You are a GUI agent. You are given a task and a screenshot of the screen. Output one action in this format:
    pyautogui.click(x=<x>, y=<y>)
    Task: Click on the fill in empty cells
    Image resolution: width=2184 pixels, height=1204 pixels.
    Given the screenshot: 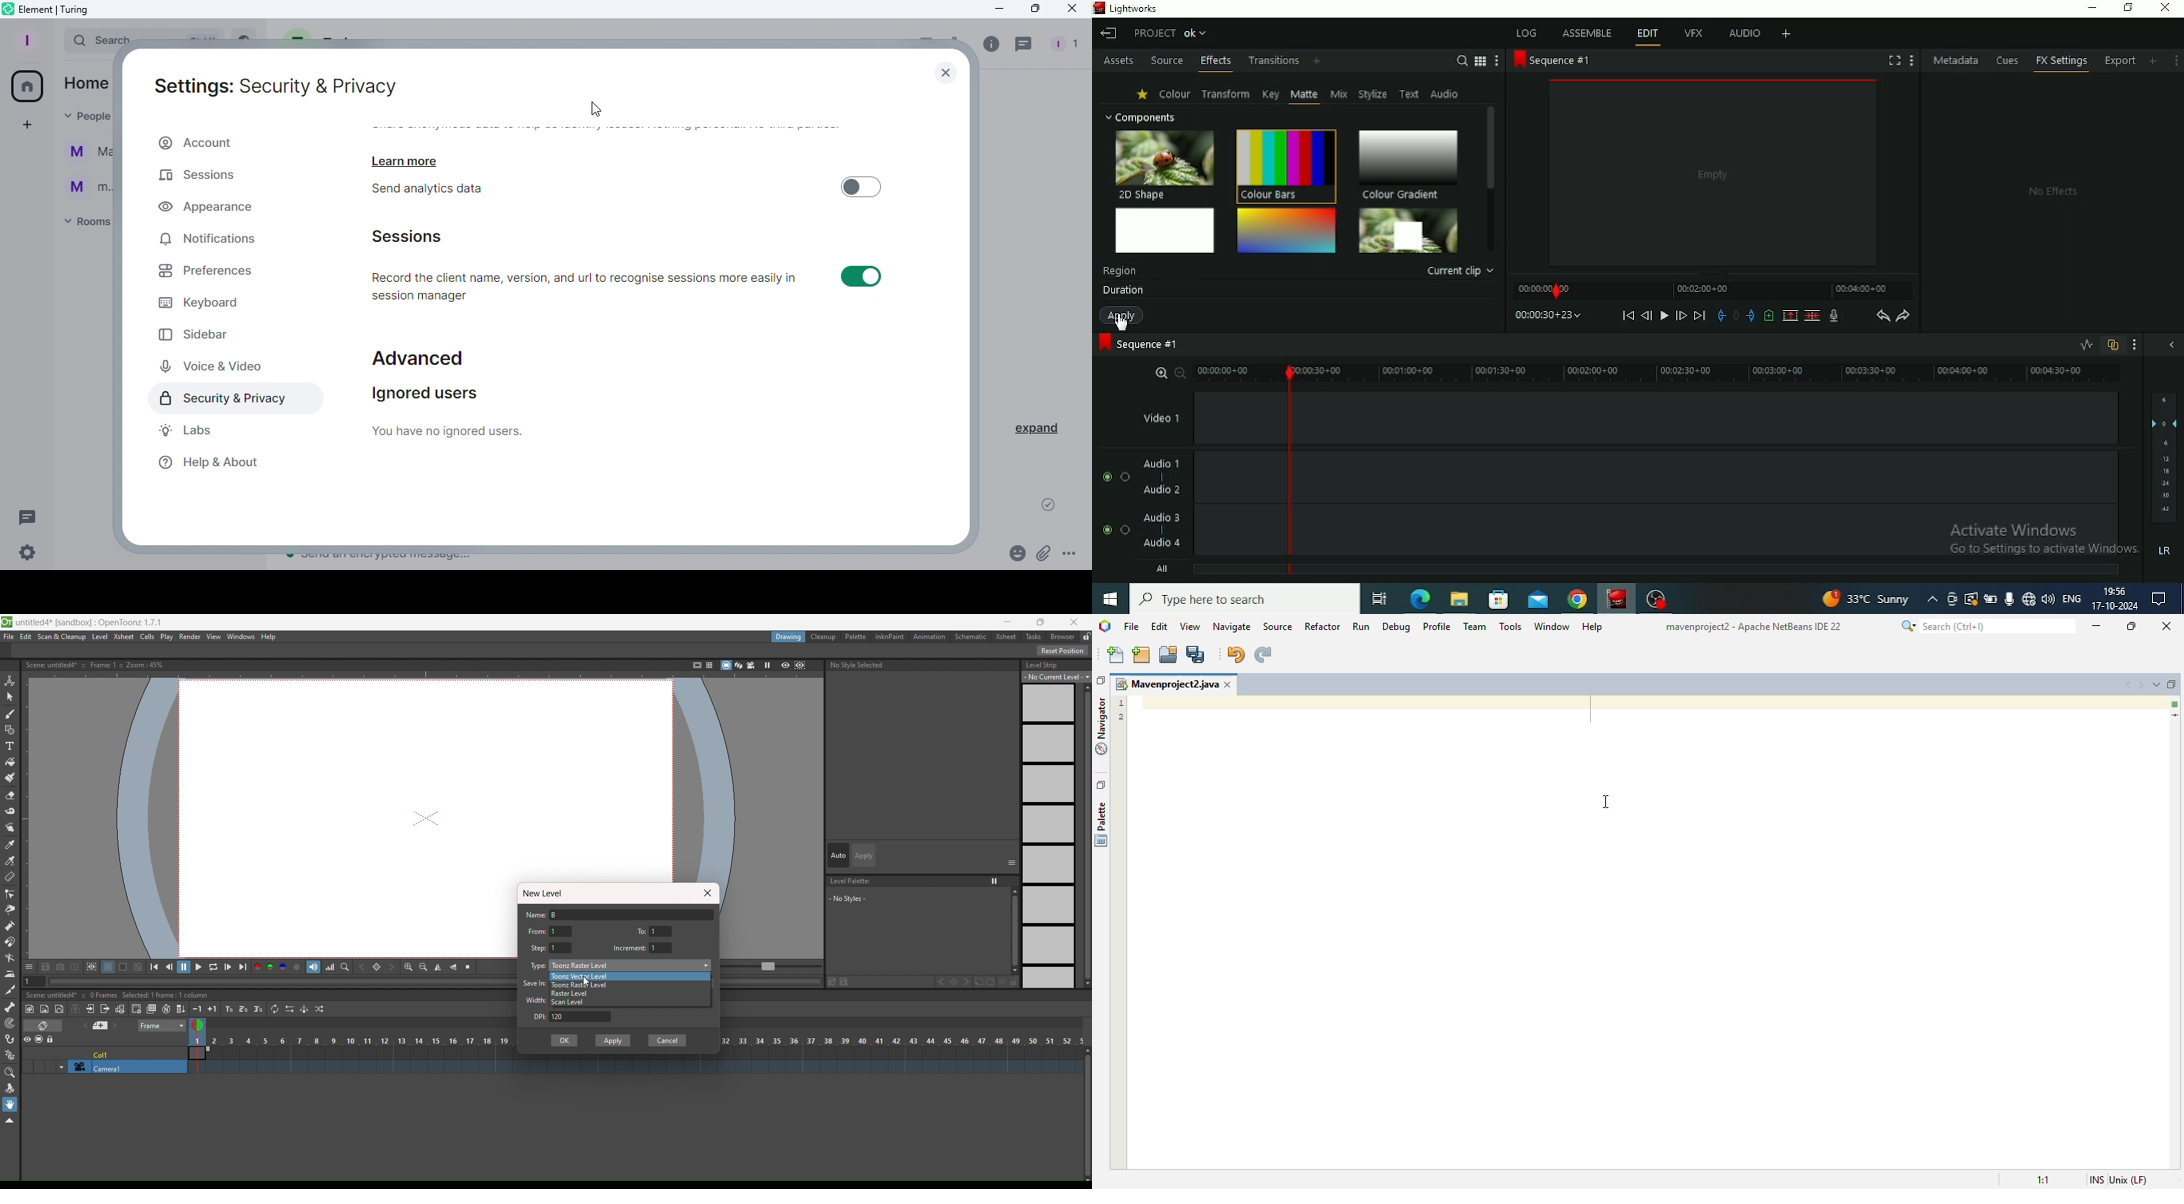 What is the action you would take?
    pyautogui.click(x=180, y=1008)
    